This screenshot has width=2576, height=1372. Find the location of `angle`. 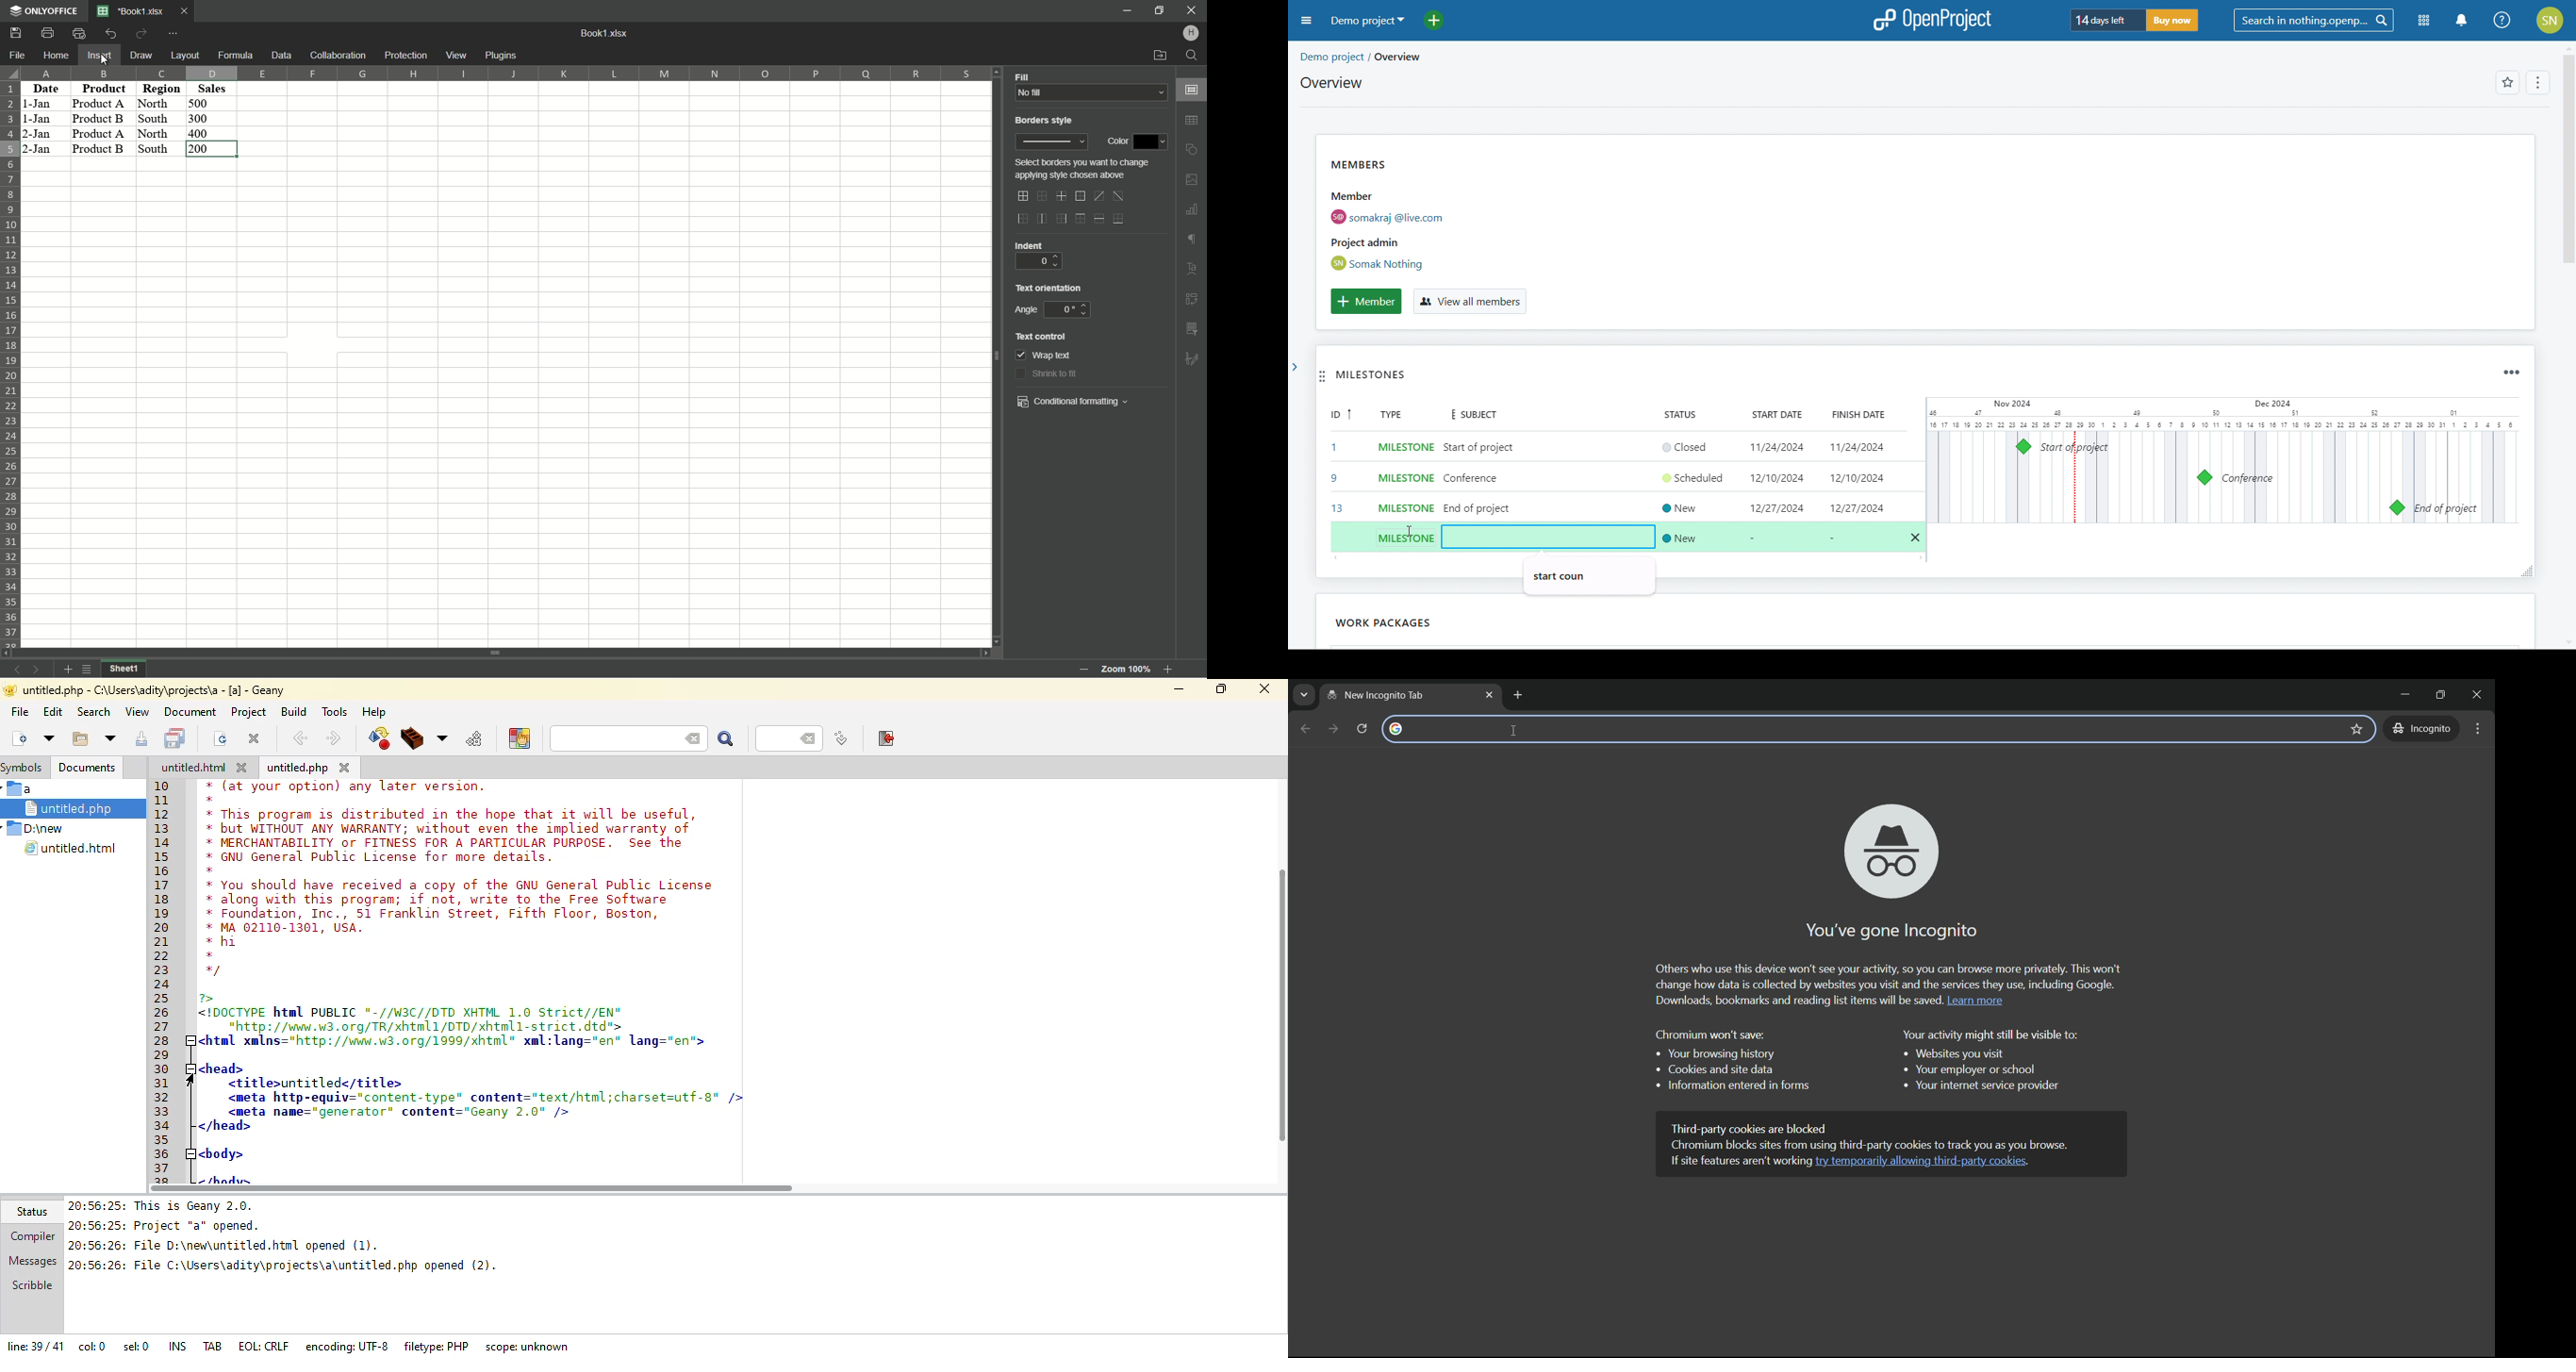

angle is located at coordinates (1028, 311).